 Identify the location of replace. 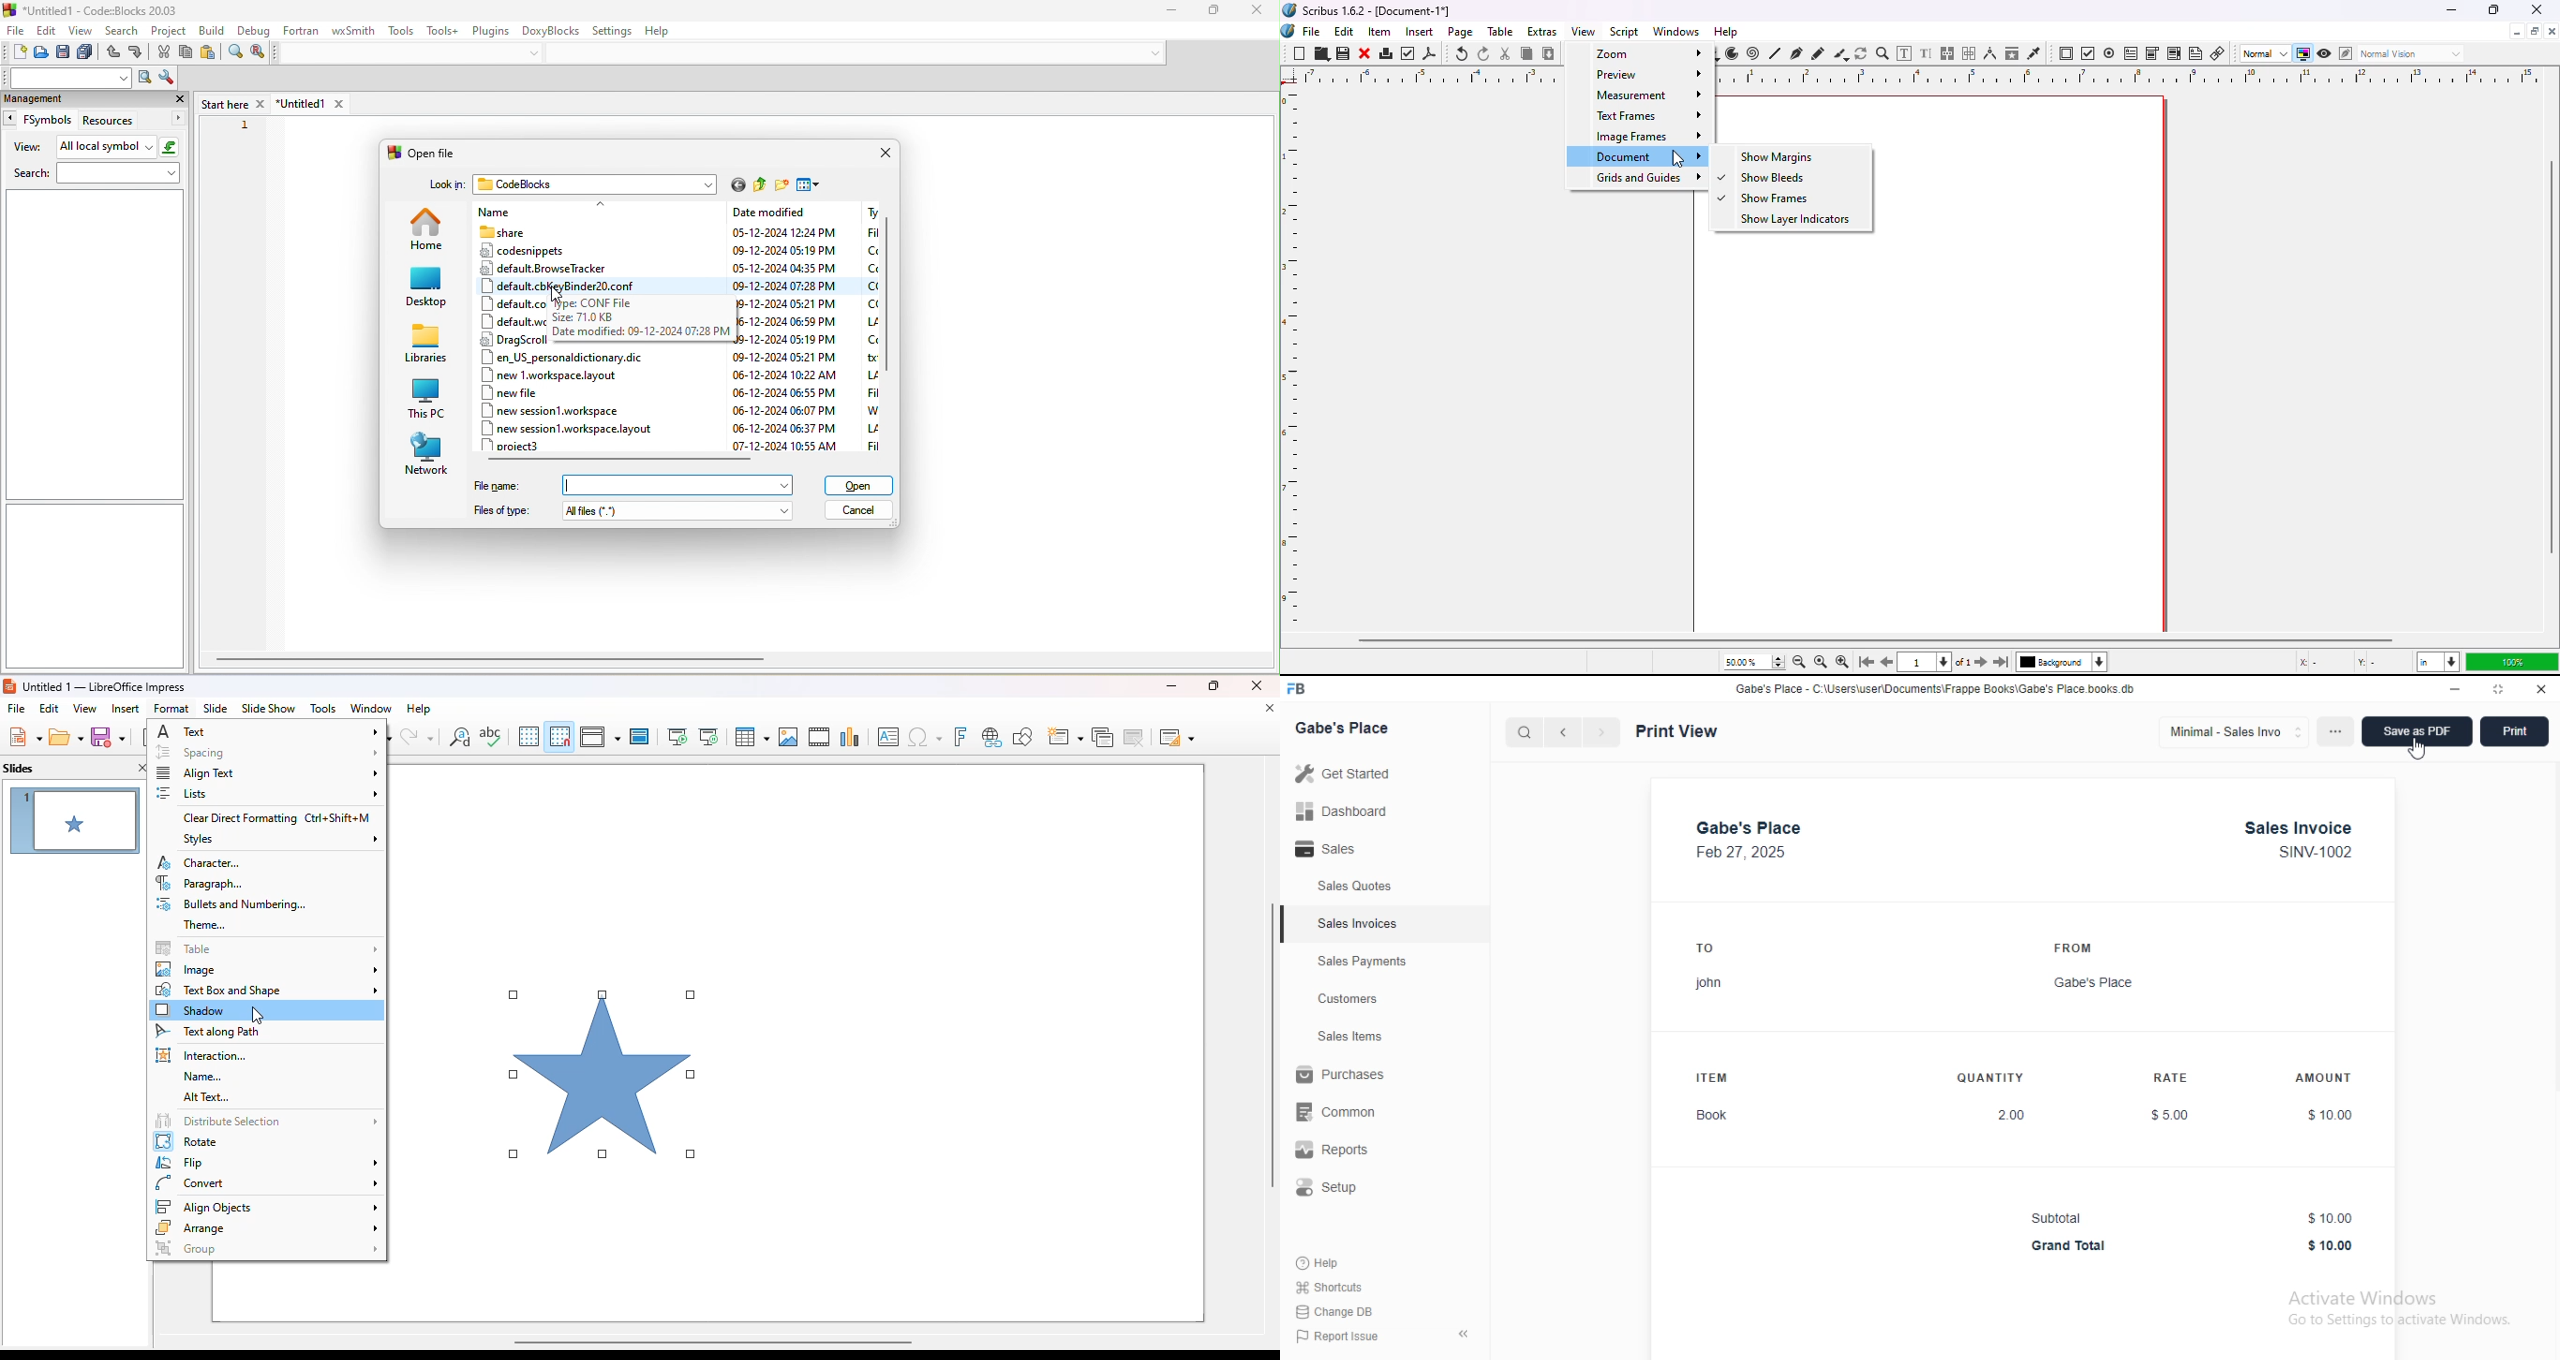
(260, 53).